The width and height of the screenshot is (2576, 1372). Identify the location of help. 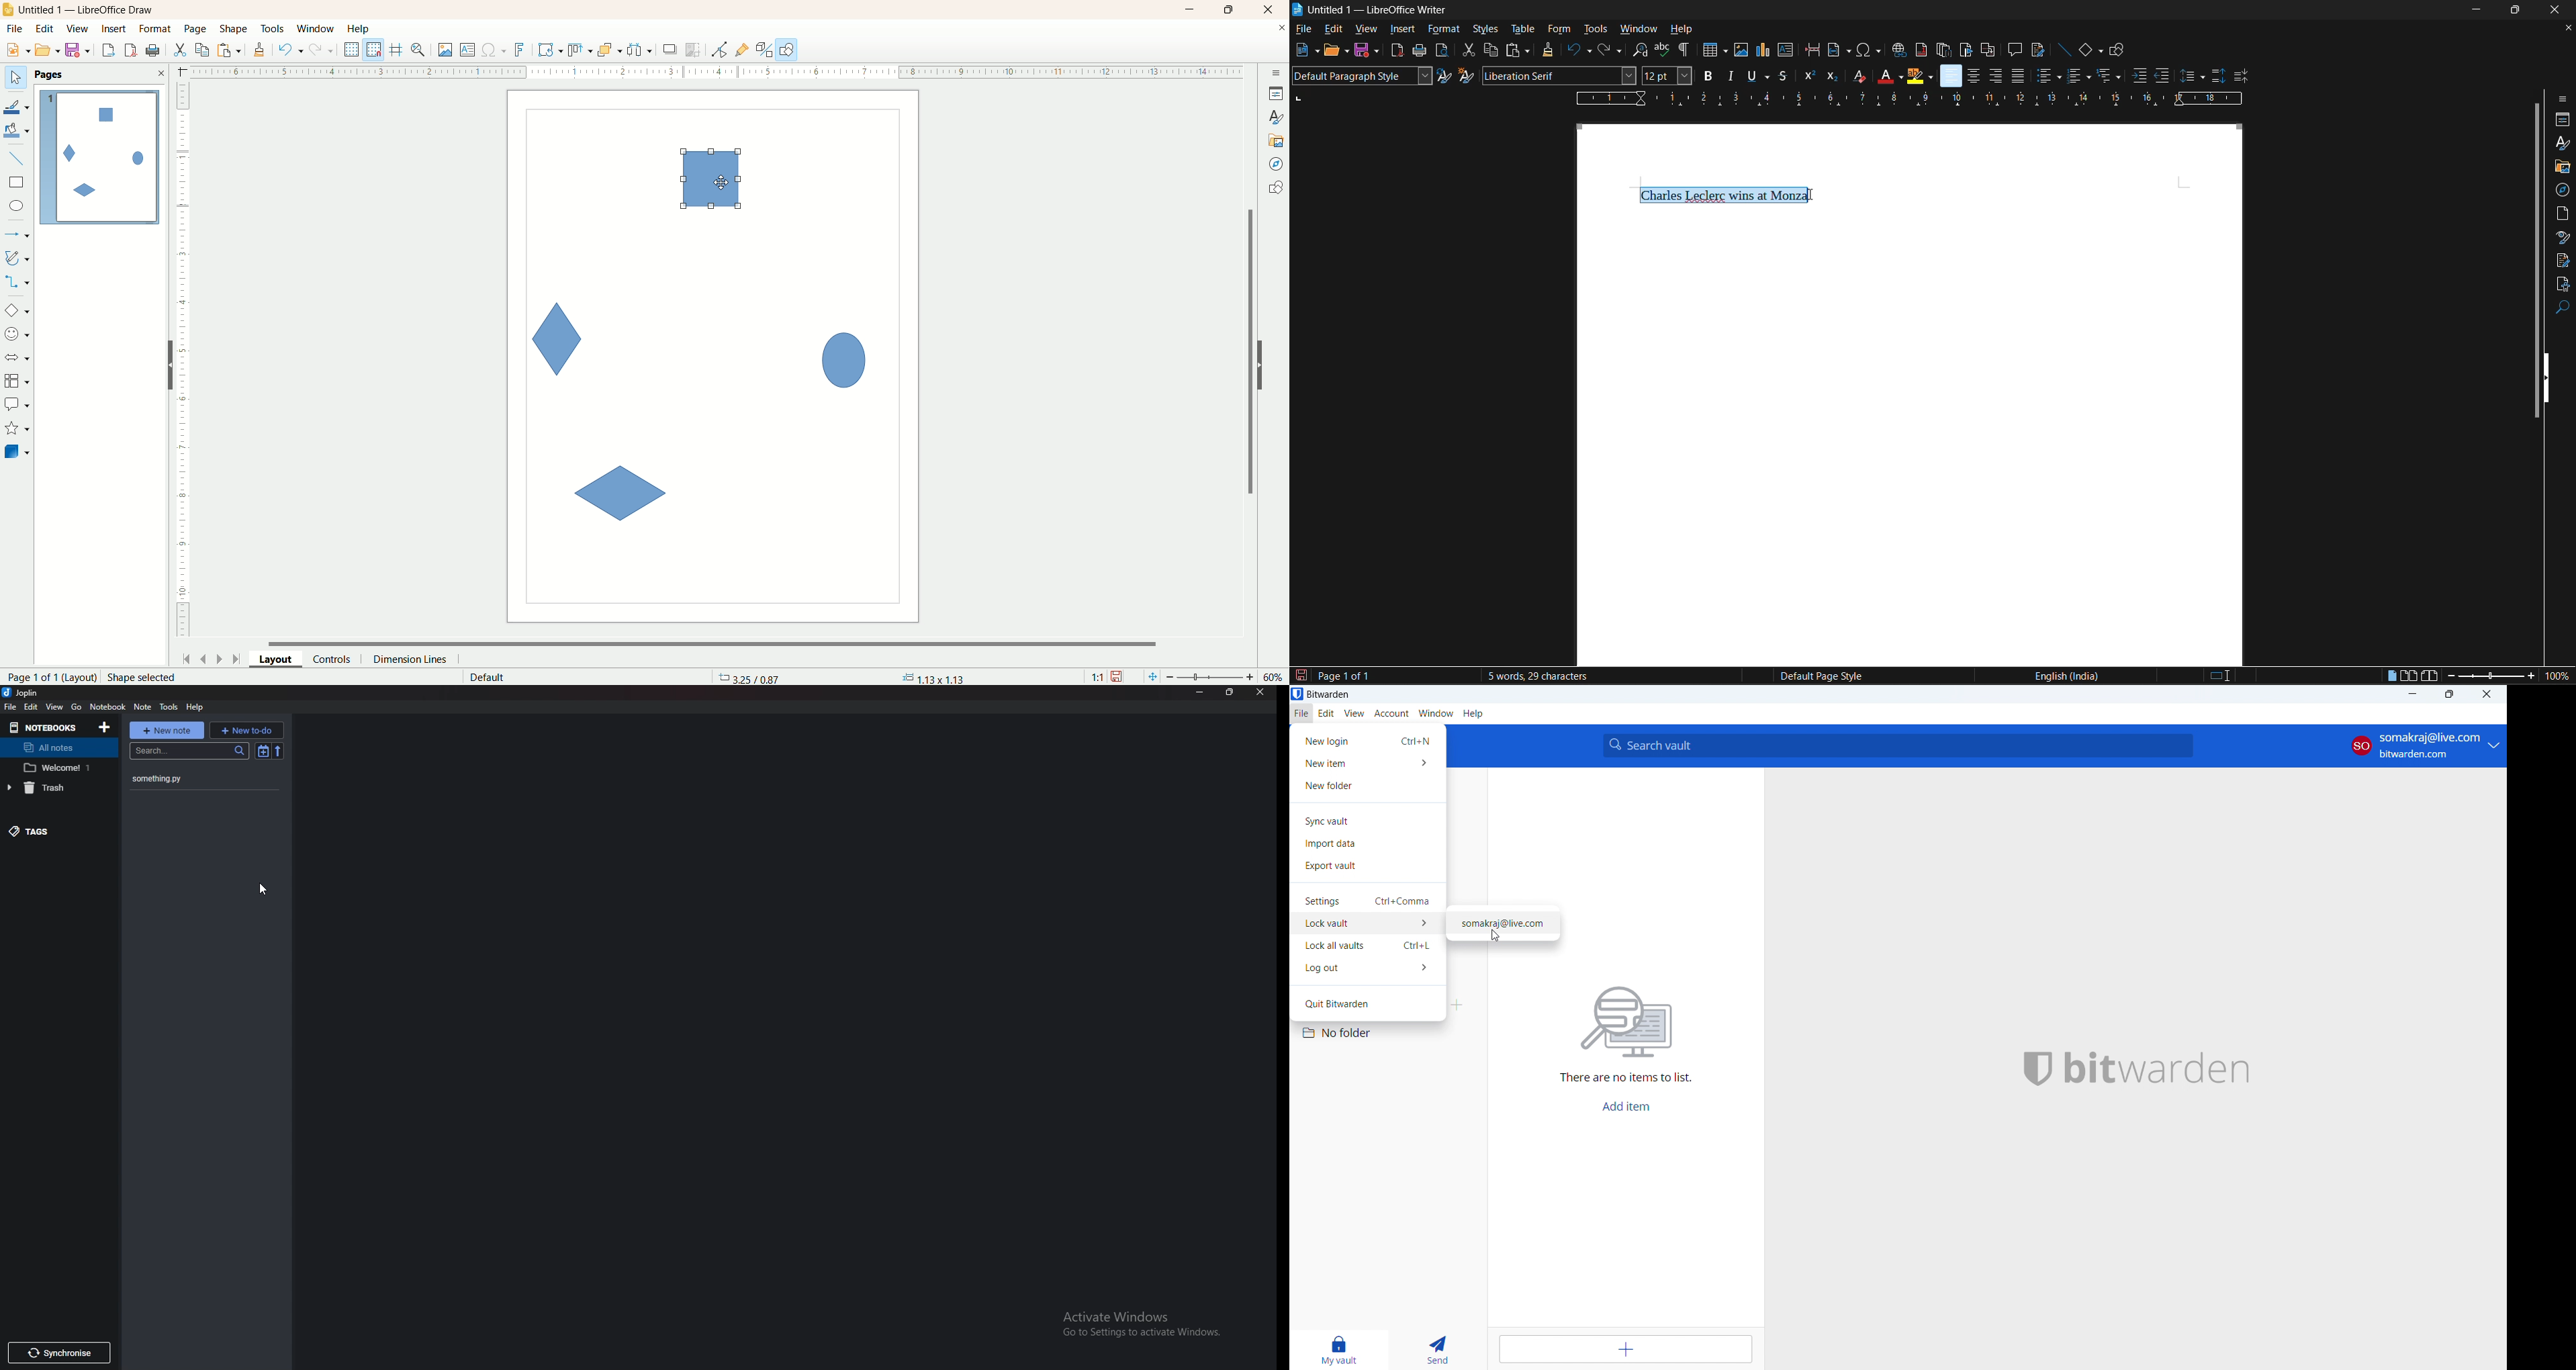
(359, 29).